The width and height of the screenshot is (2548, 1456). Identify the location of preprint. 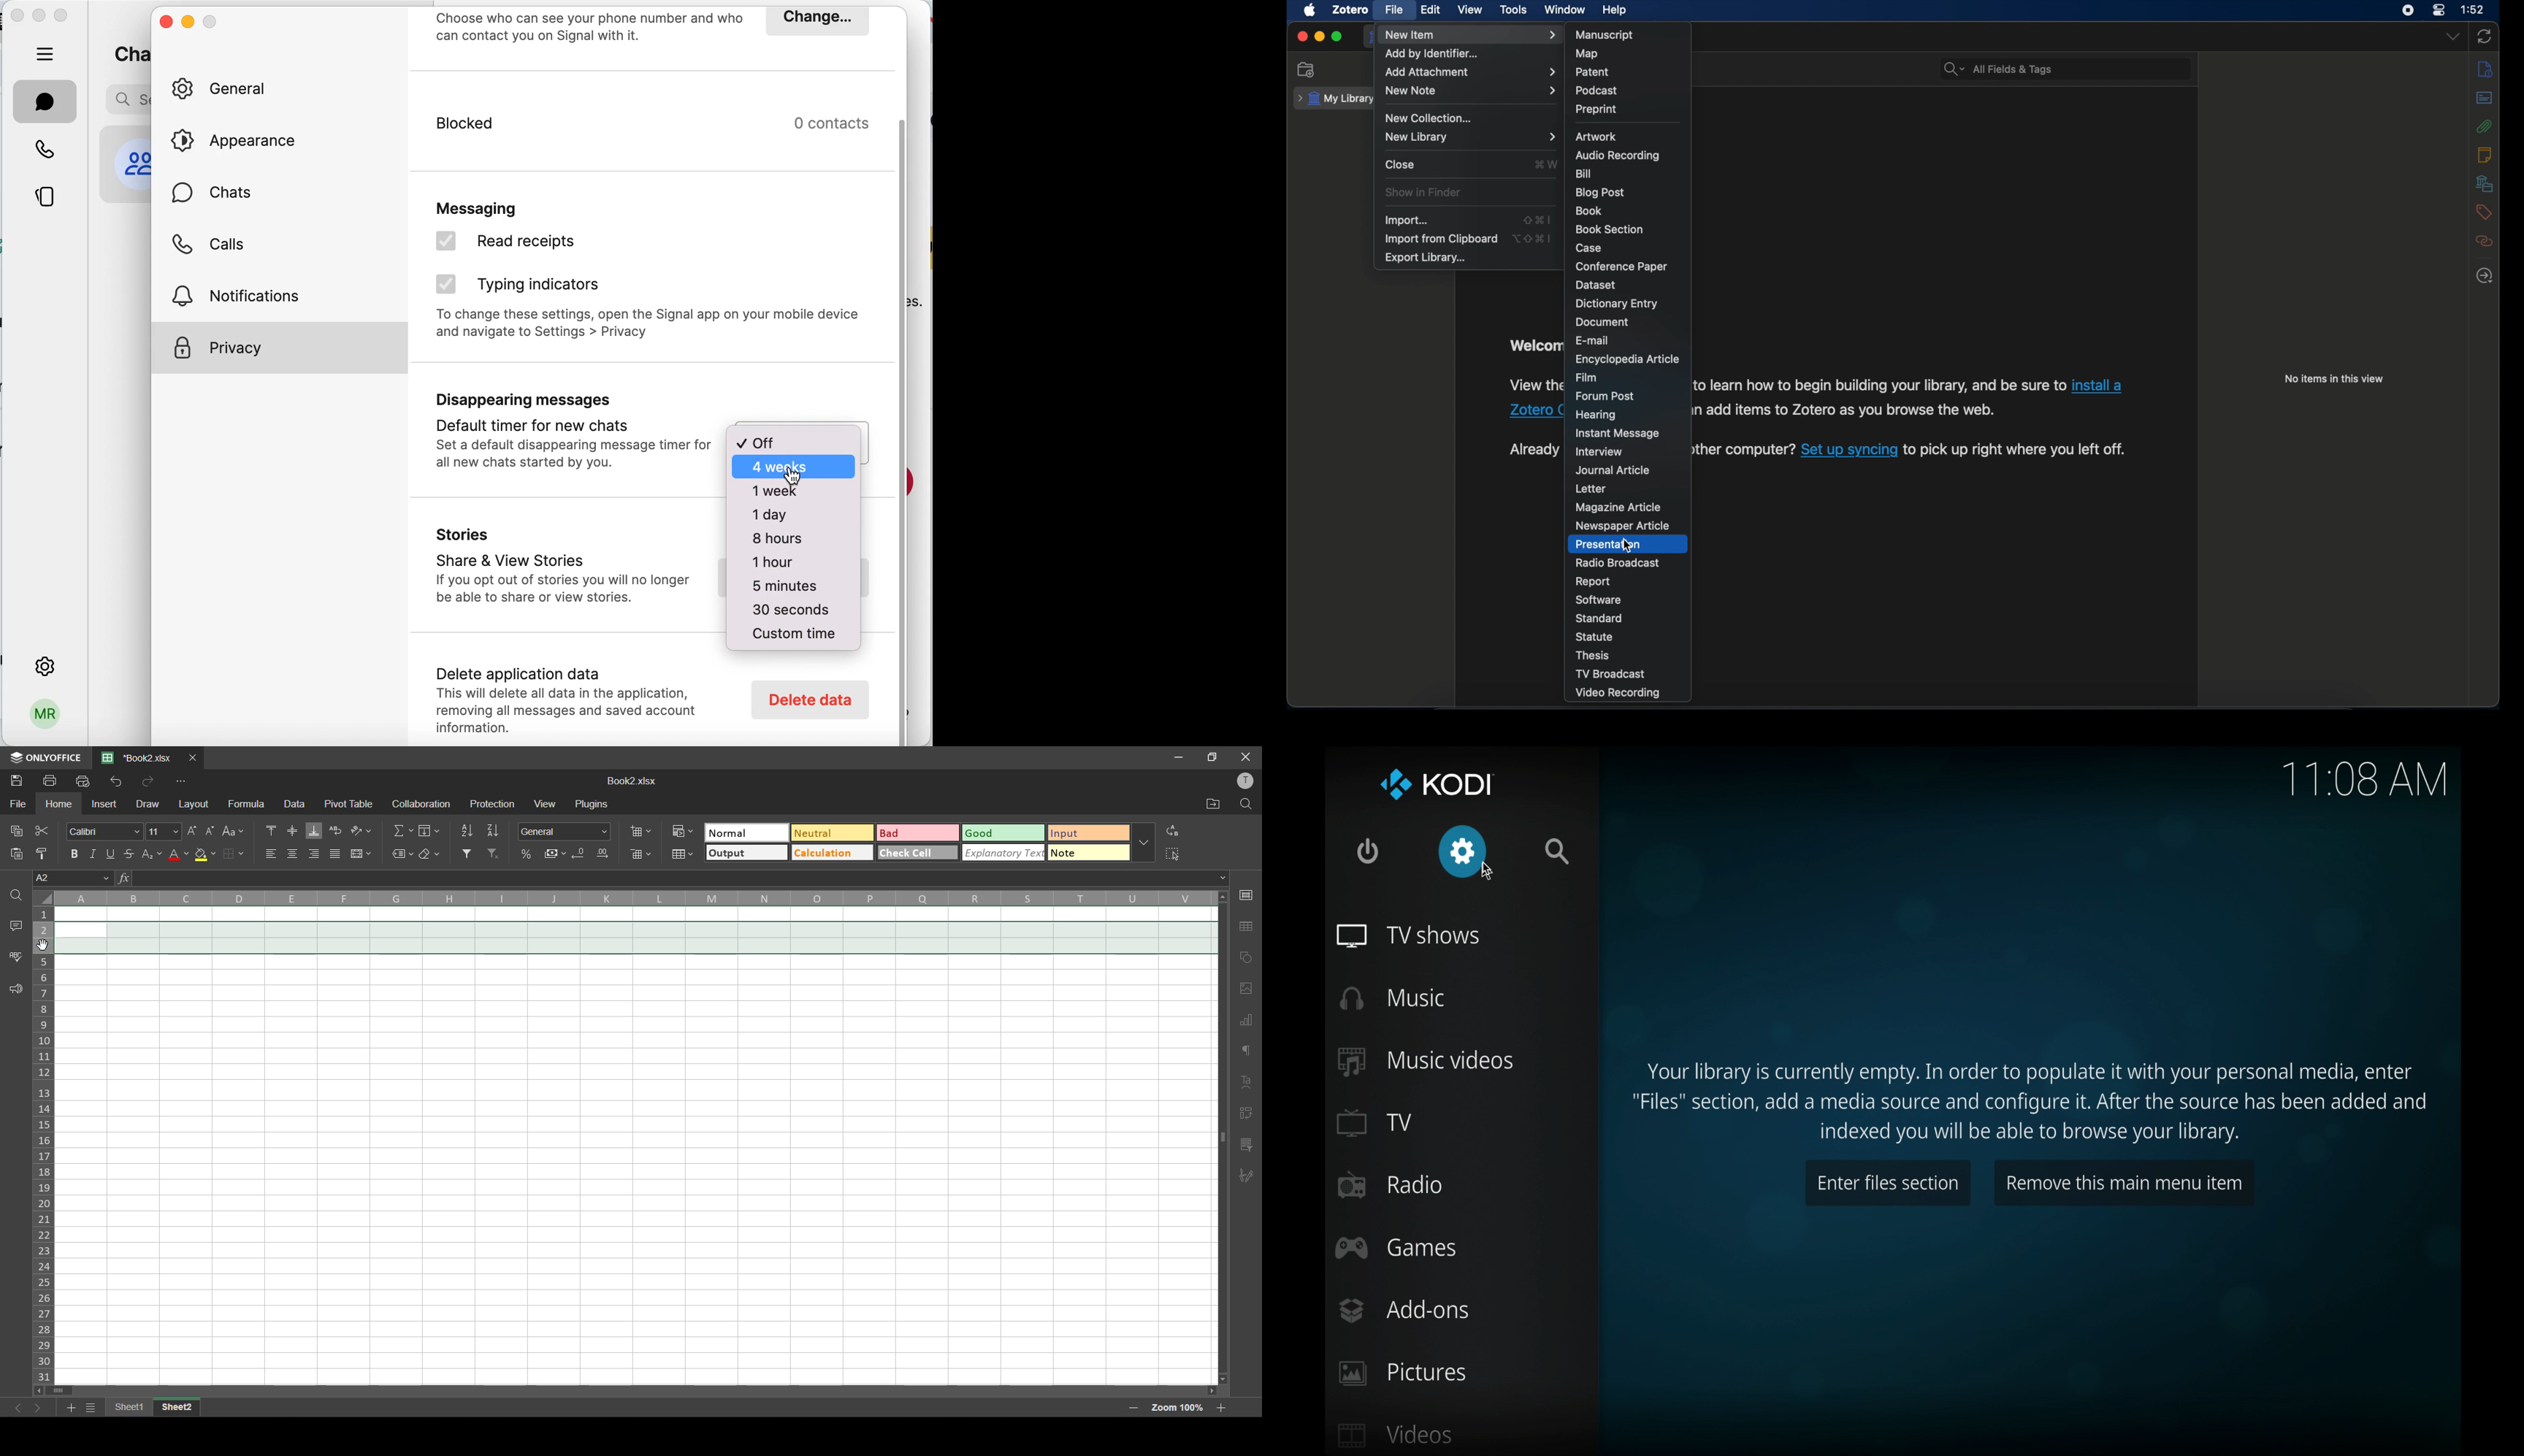
(1597, 109).